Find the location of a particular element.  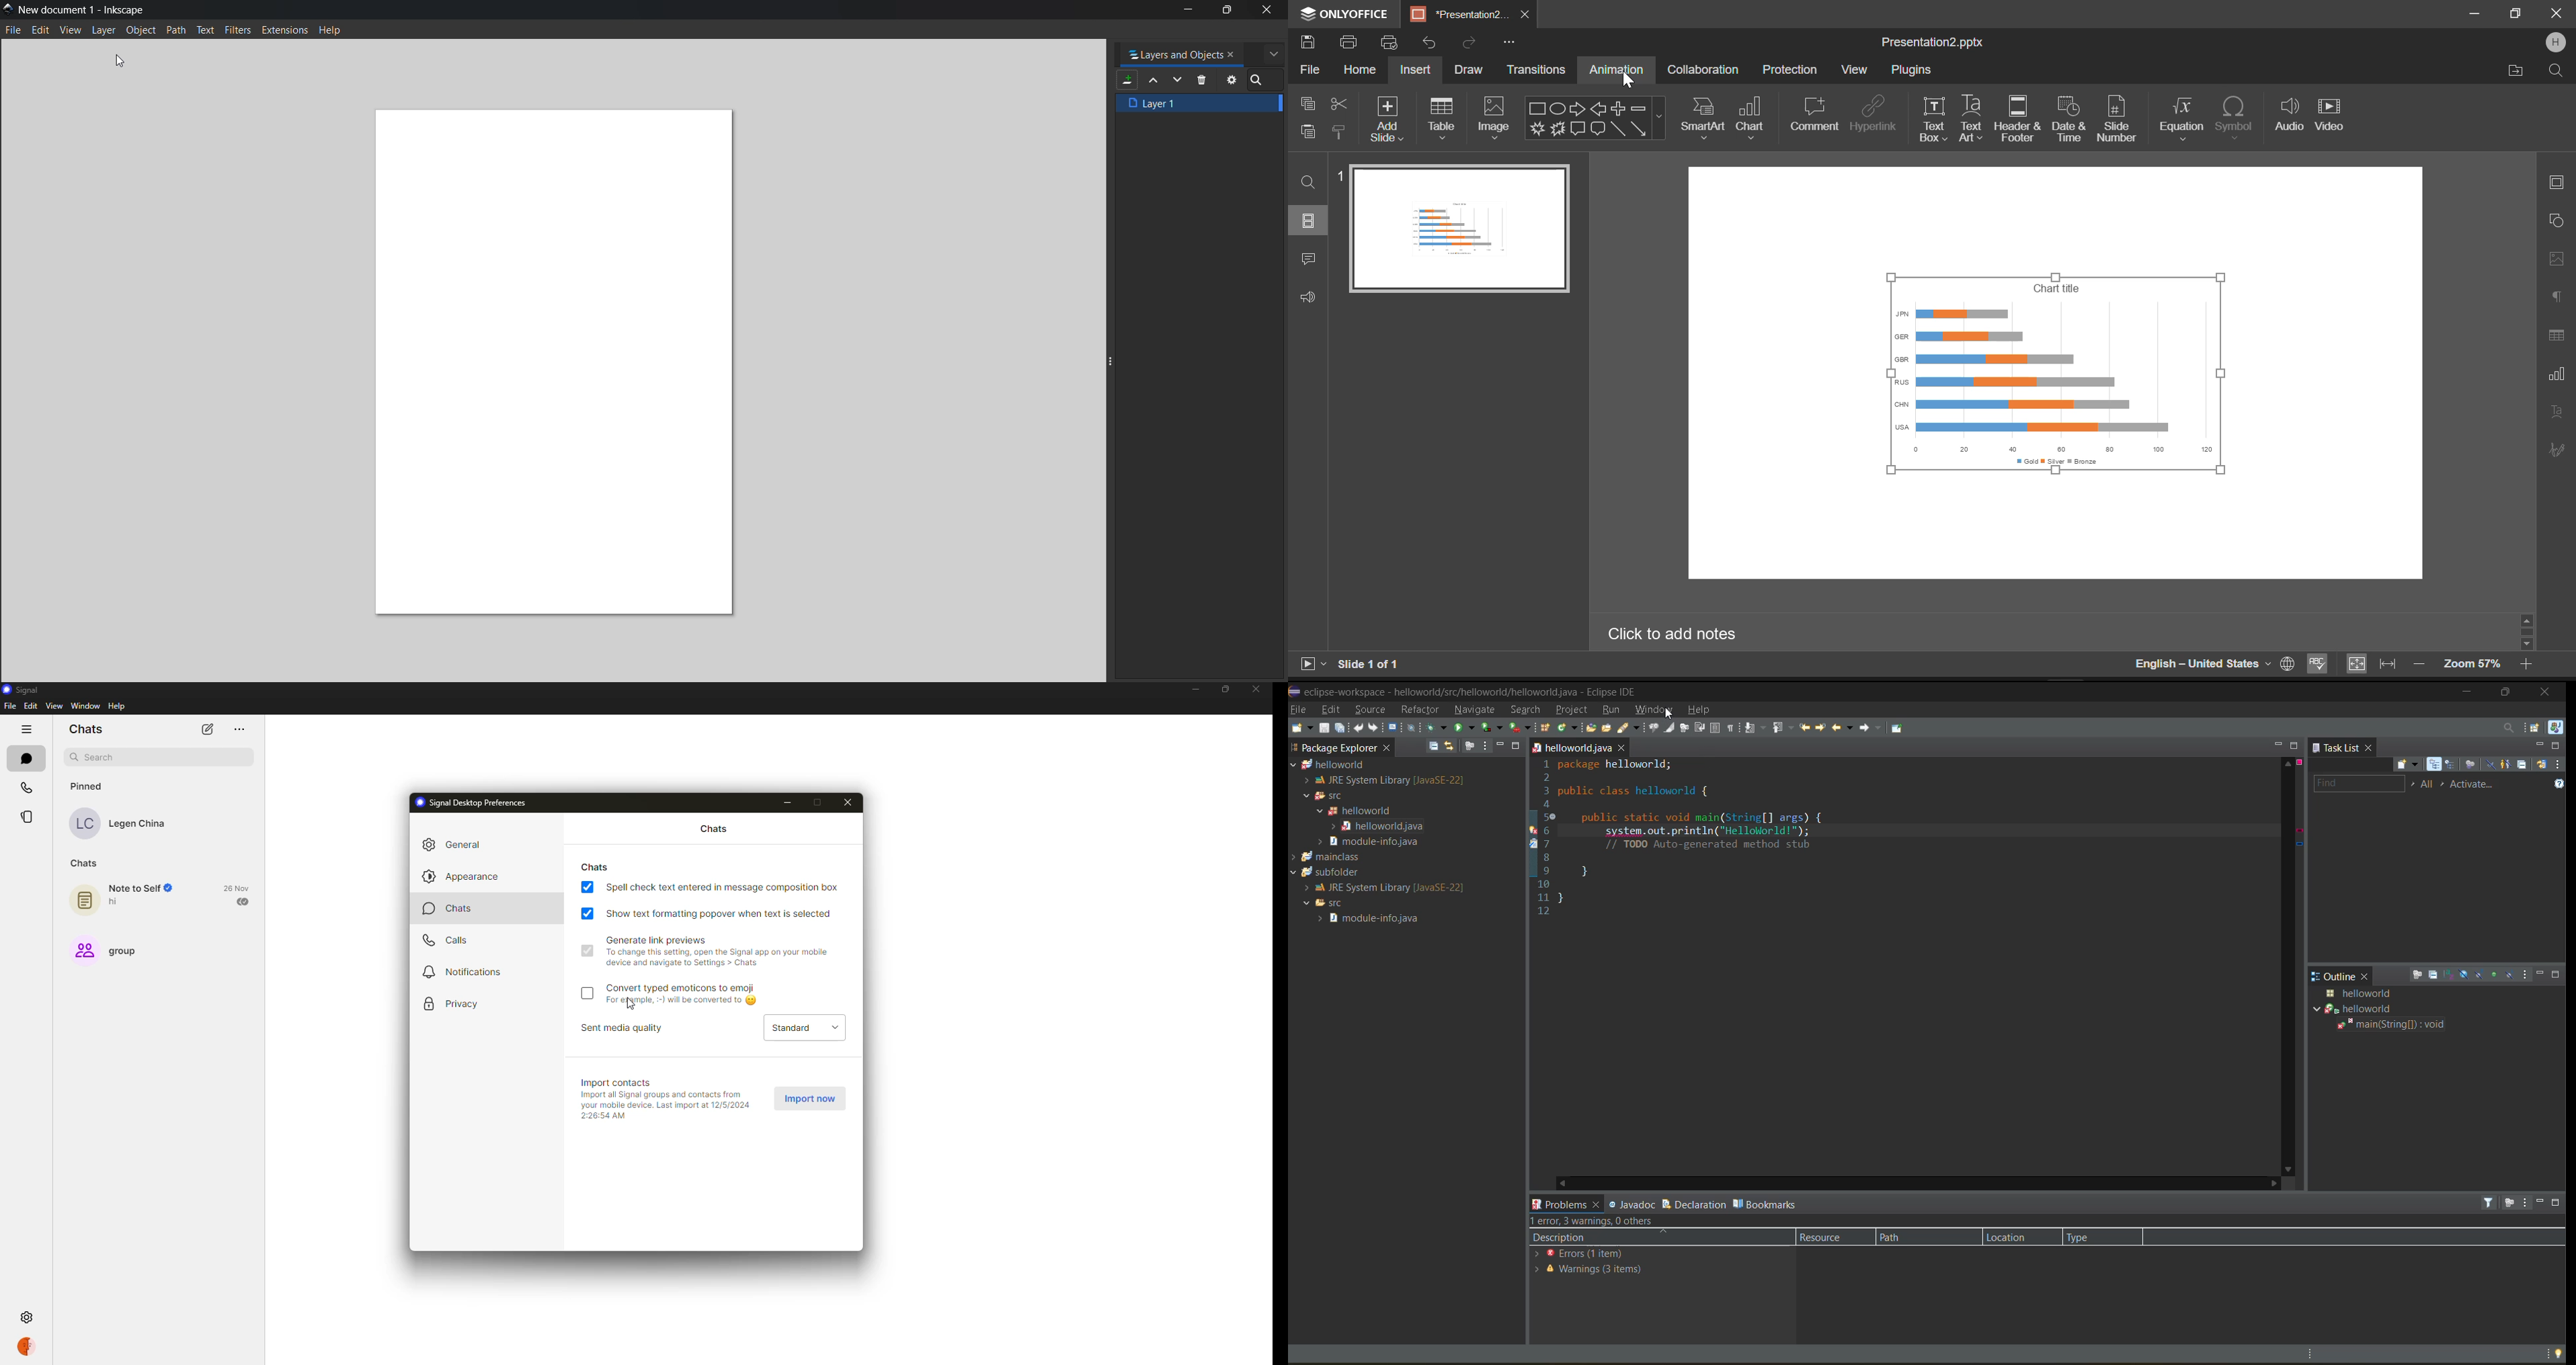

more is located at coordinates (241, 729).